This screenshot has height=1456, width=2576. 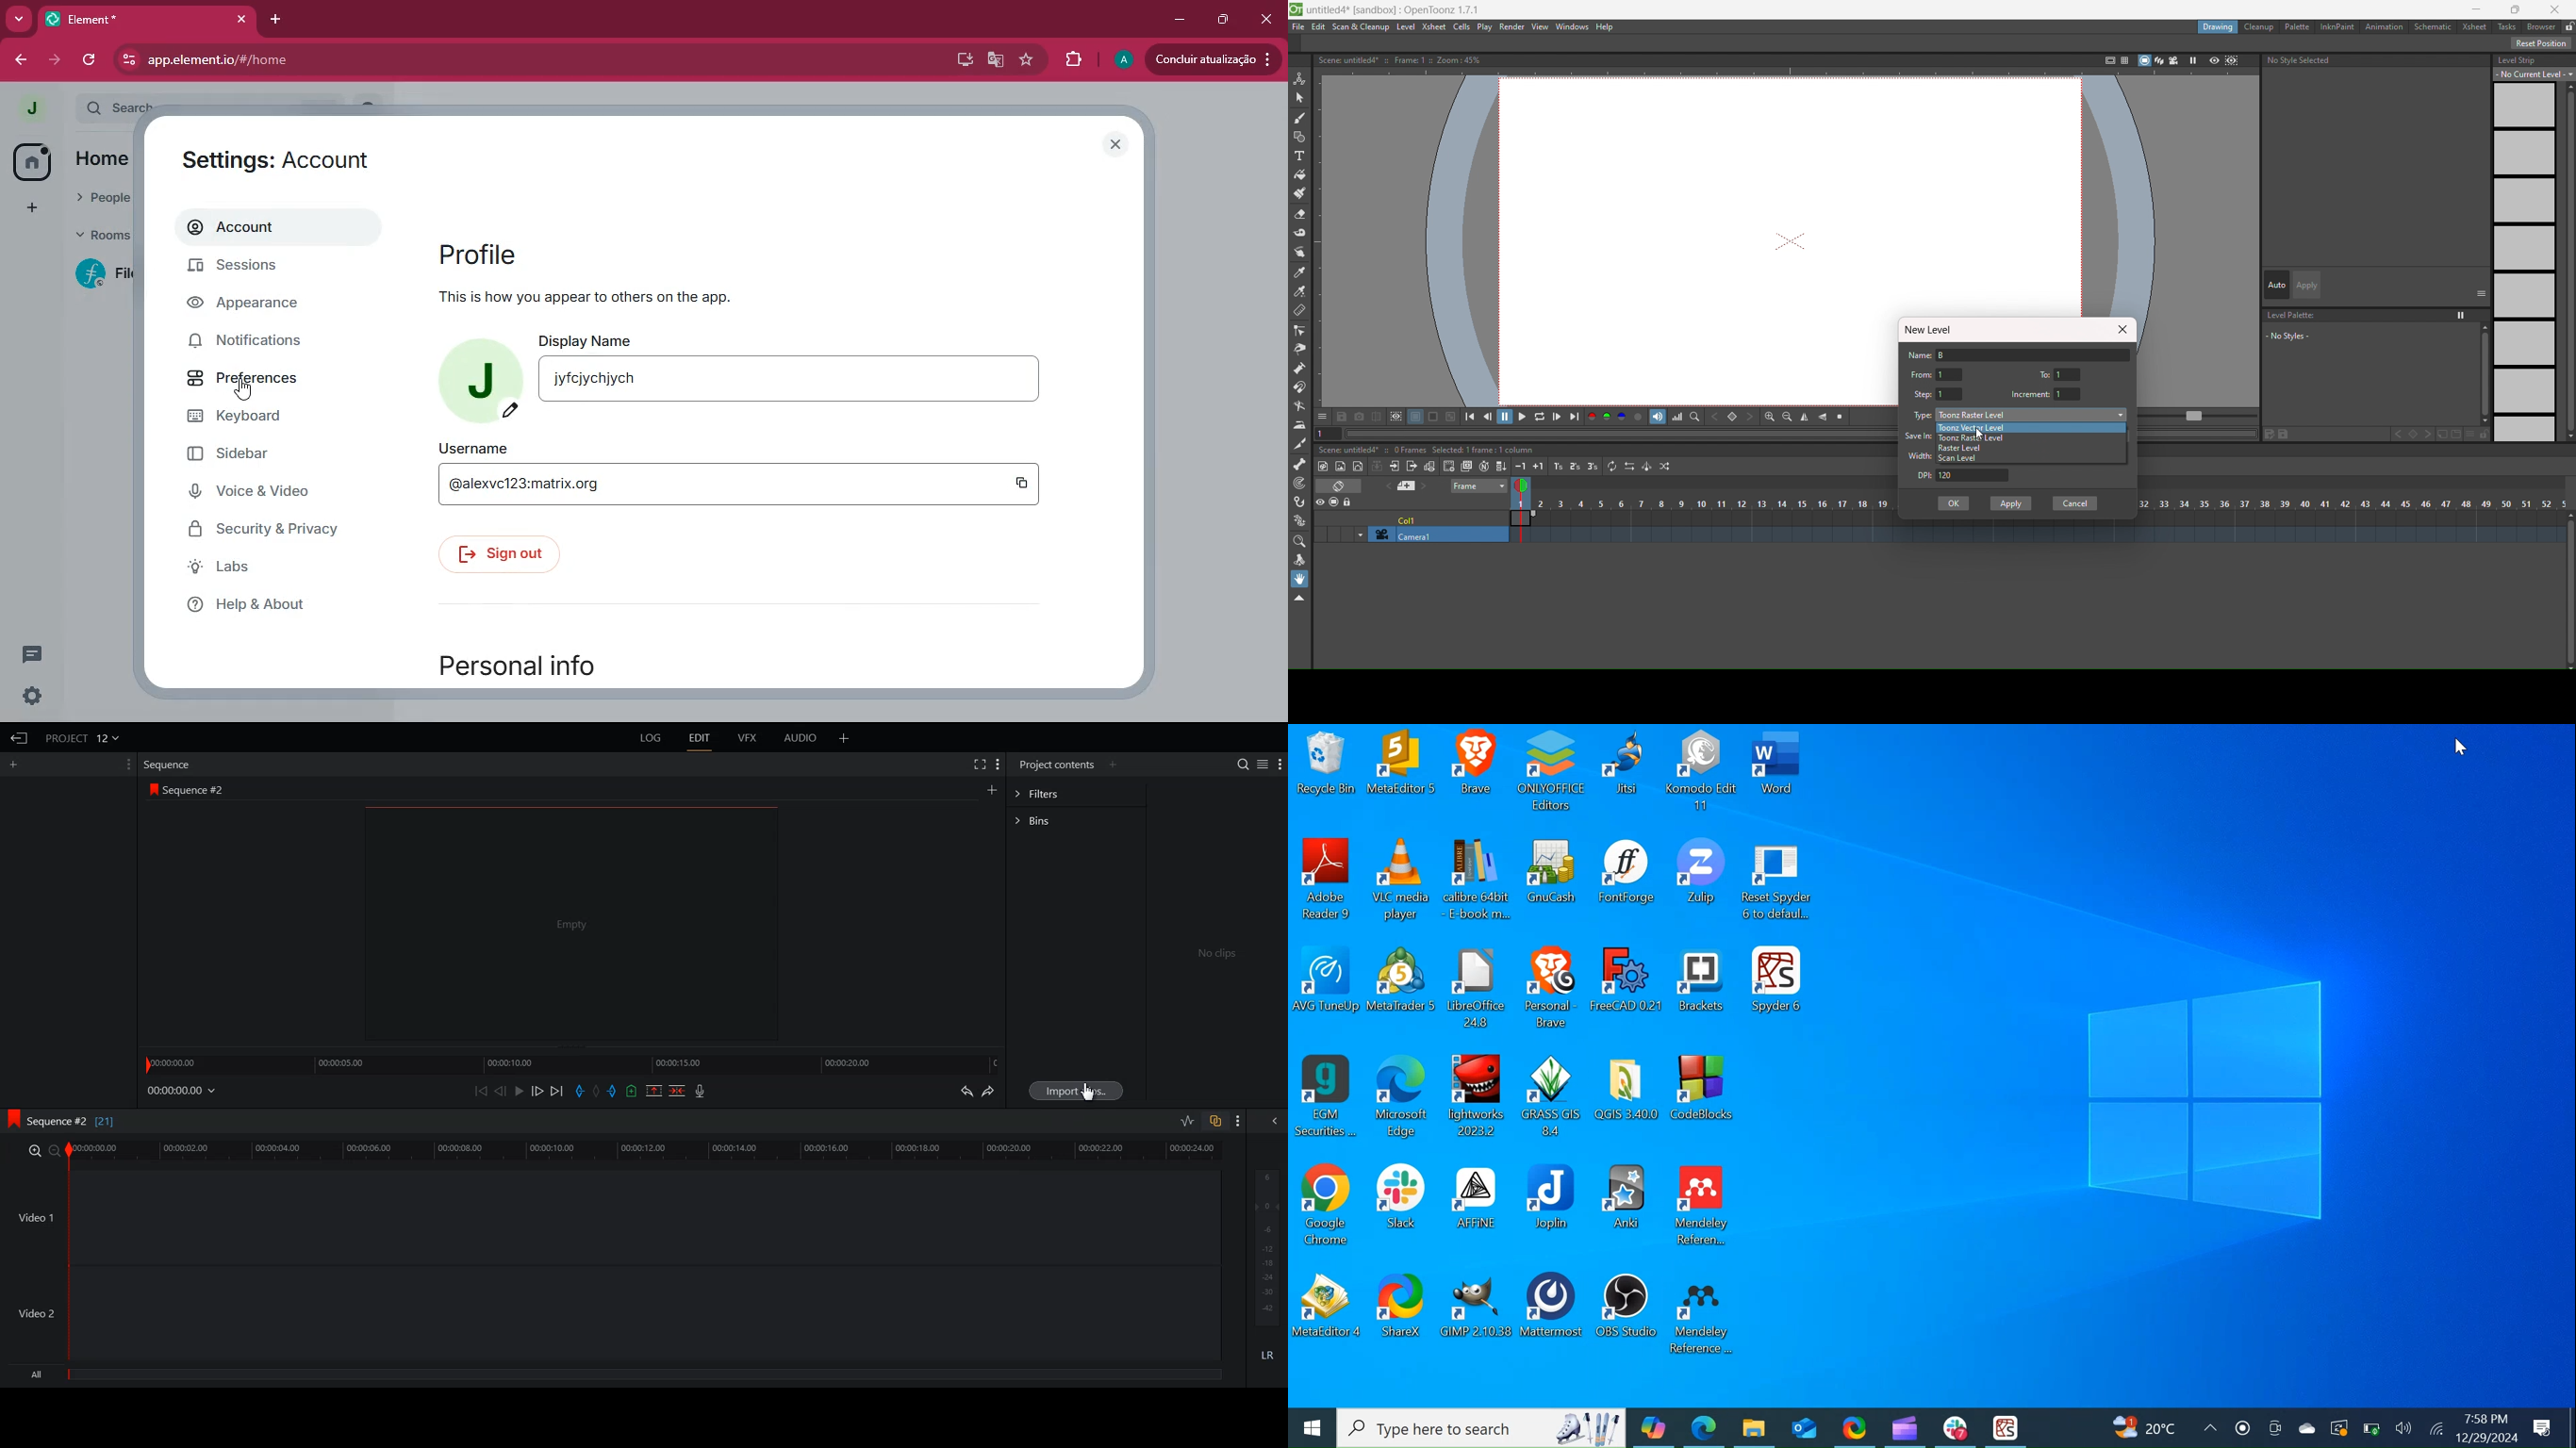 What do you see at coordinates (1326, 1207) in the screenshot?
I see `Google Chrome Desktop icon` at bounding box center [1326, 1207].